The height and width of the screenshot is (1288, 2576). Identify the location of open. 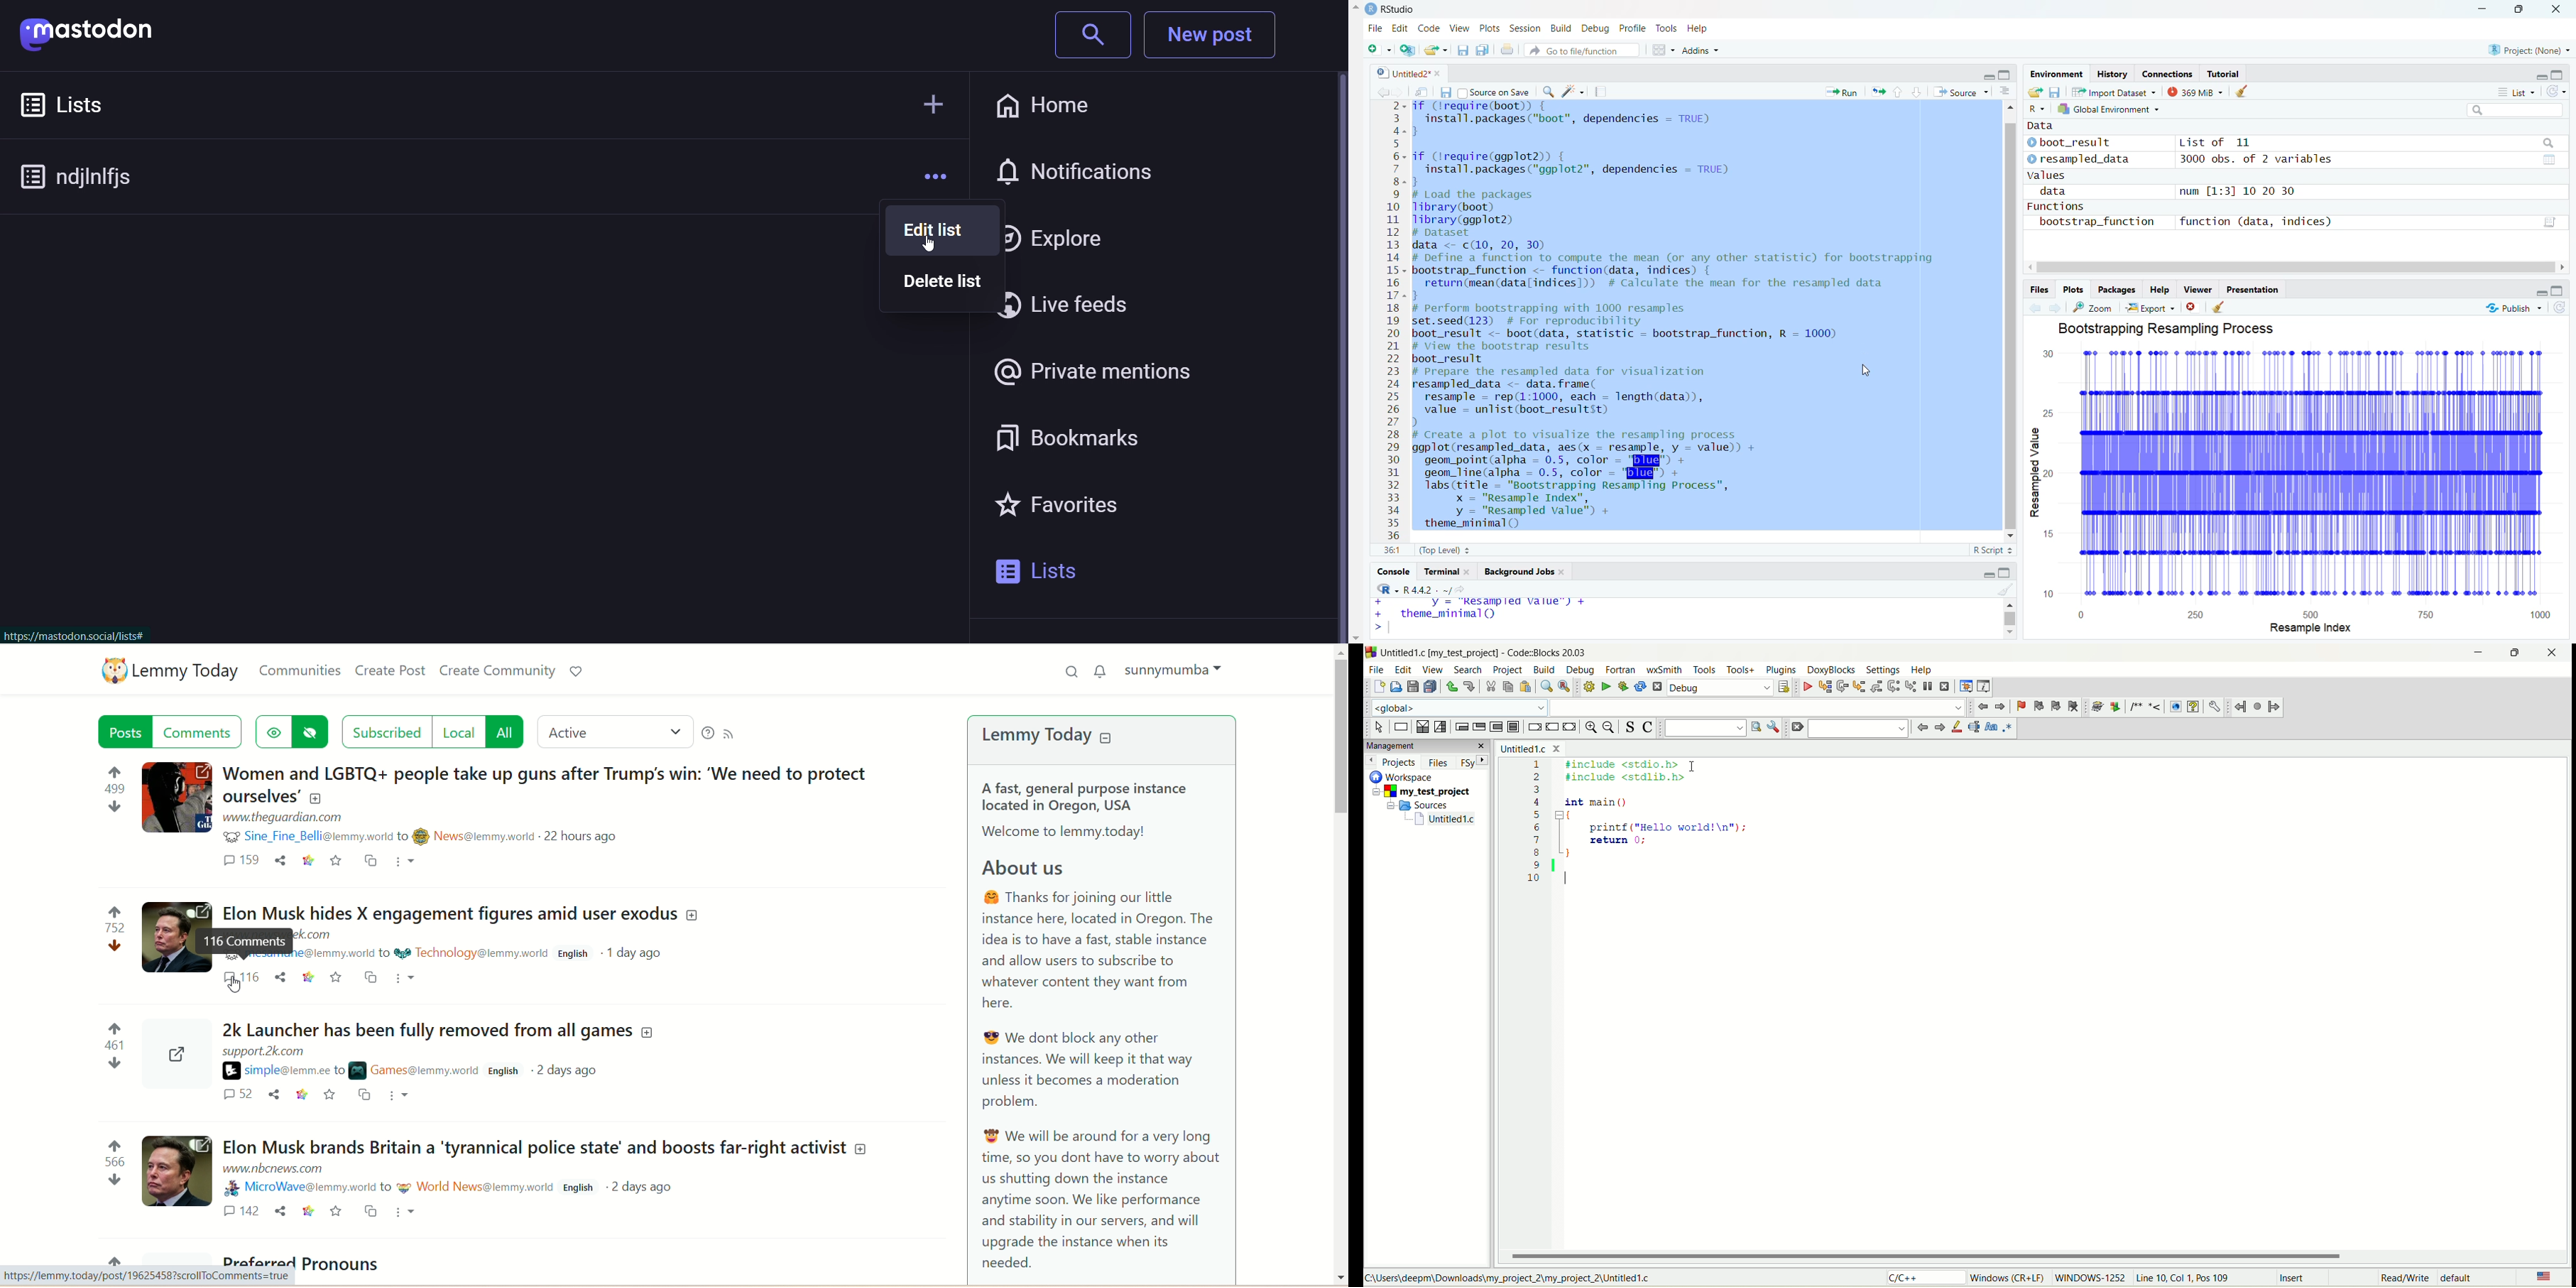
(1396, 687).